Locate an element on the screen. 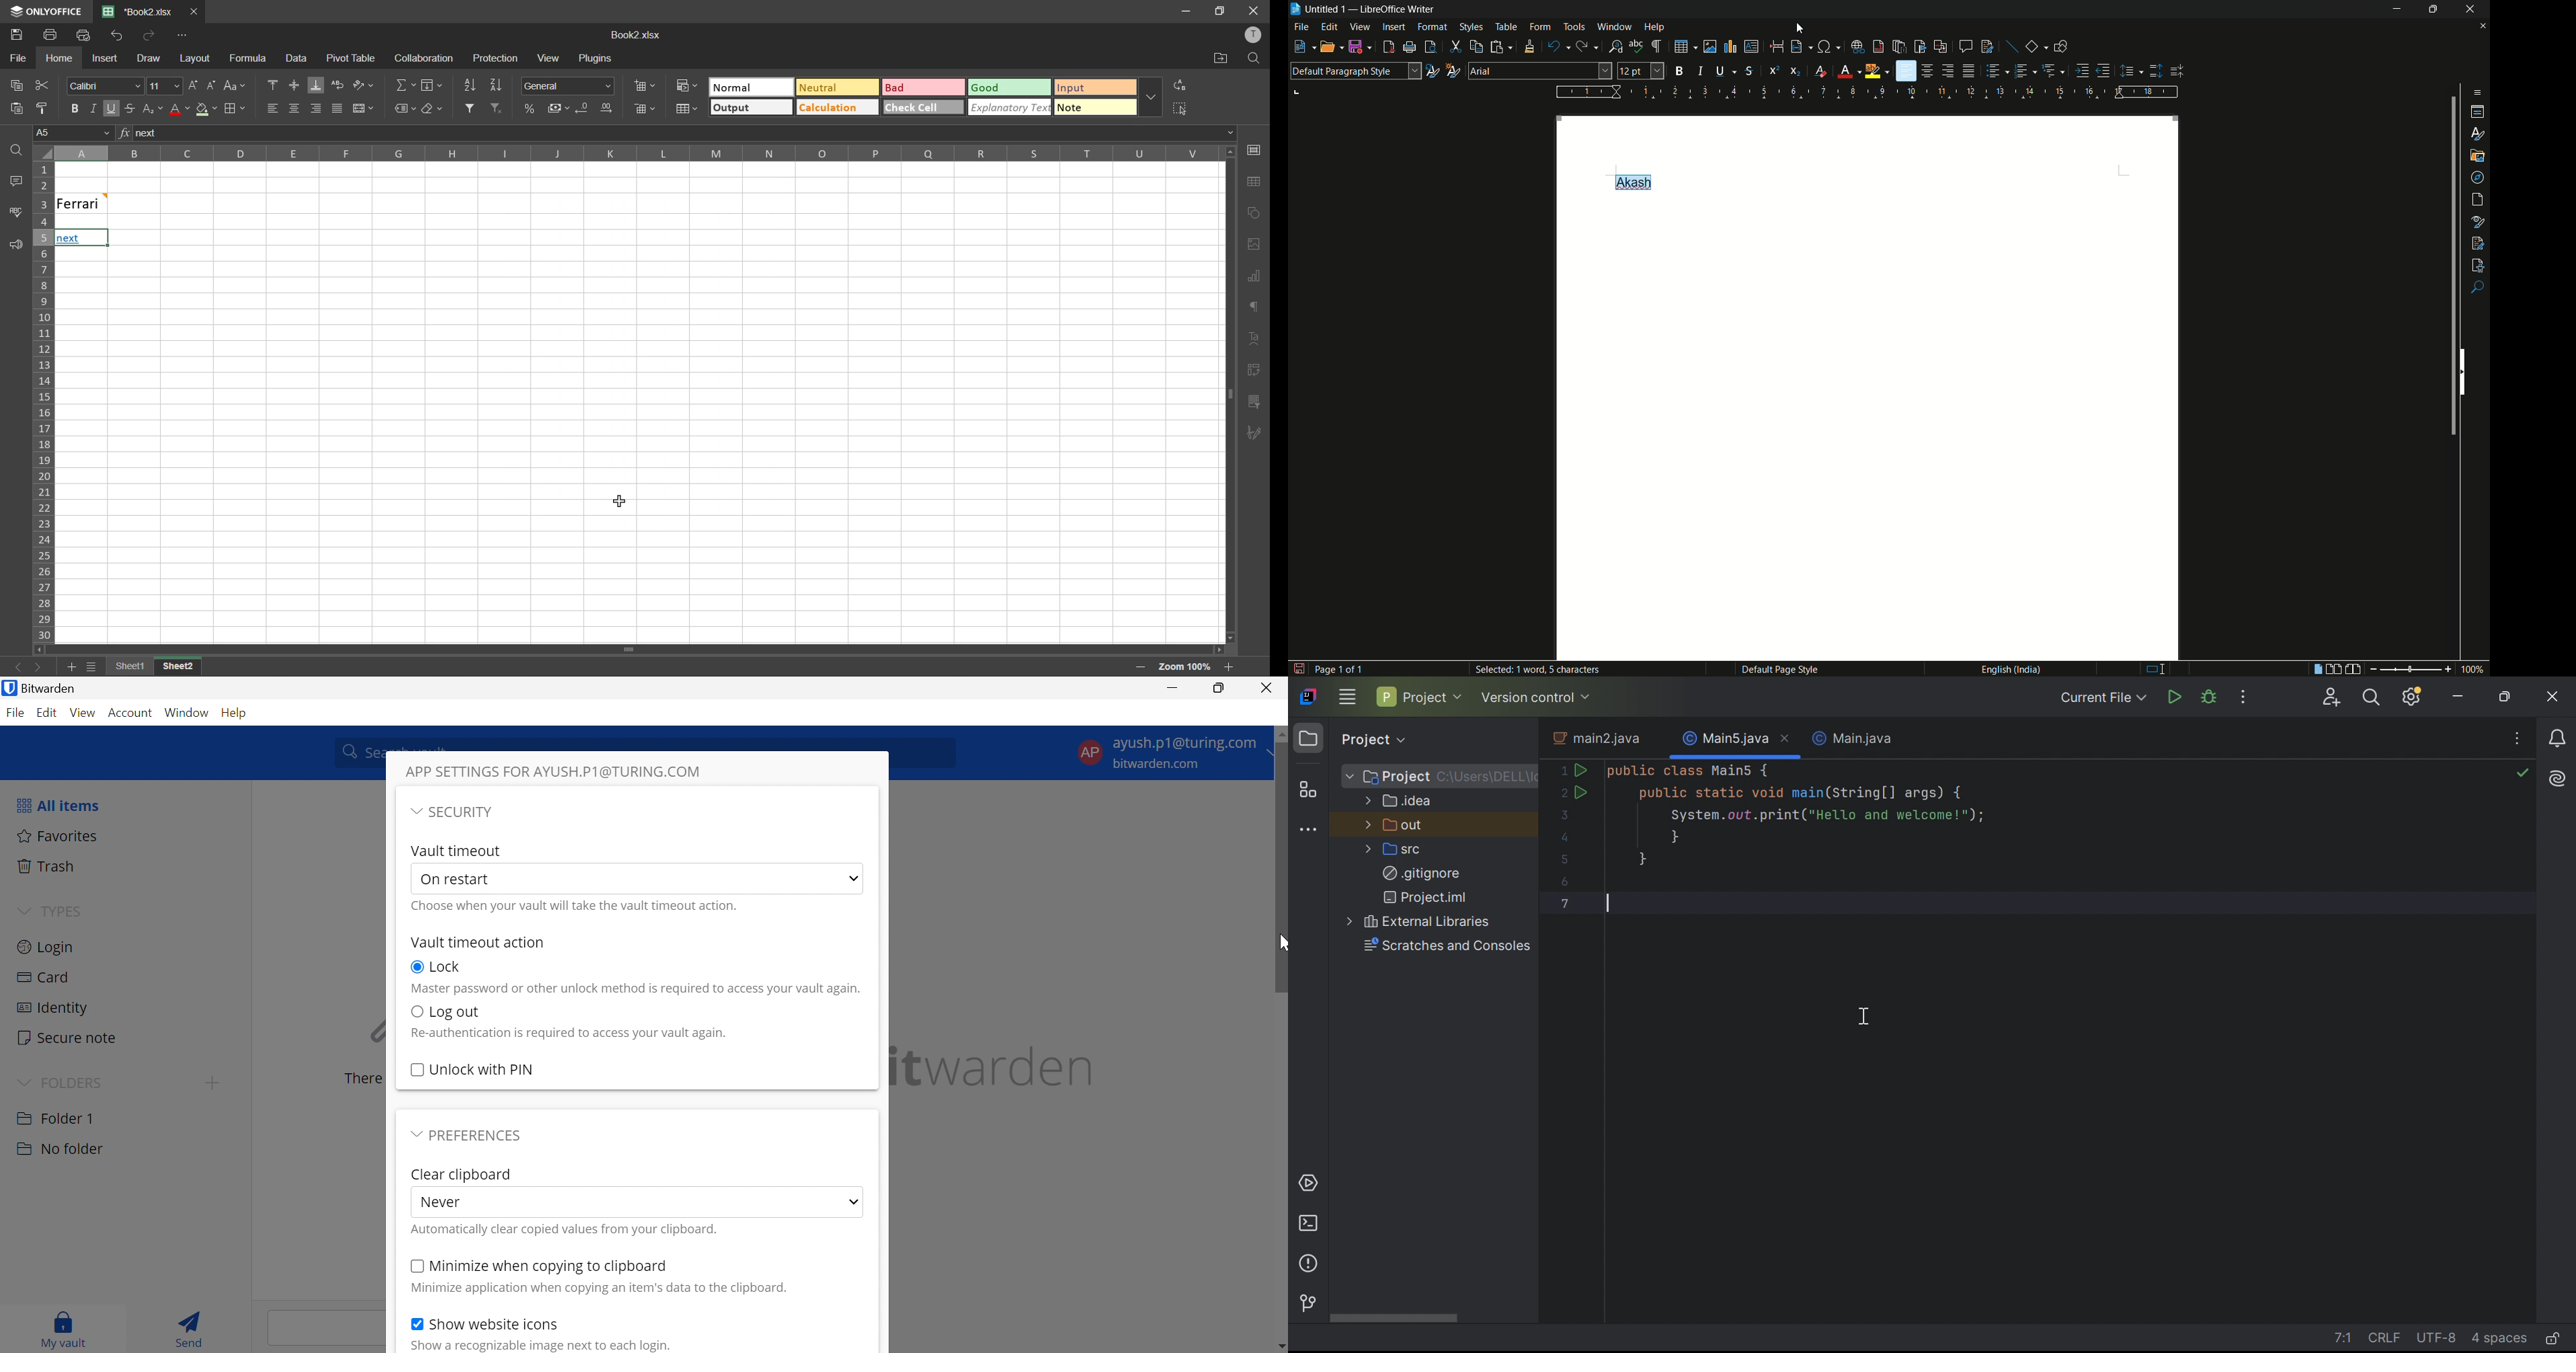  protection is located at coordinates (498, 59).